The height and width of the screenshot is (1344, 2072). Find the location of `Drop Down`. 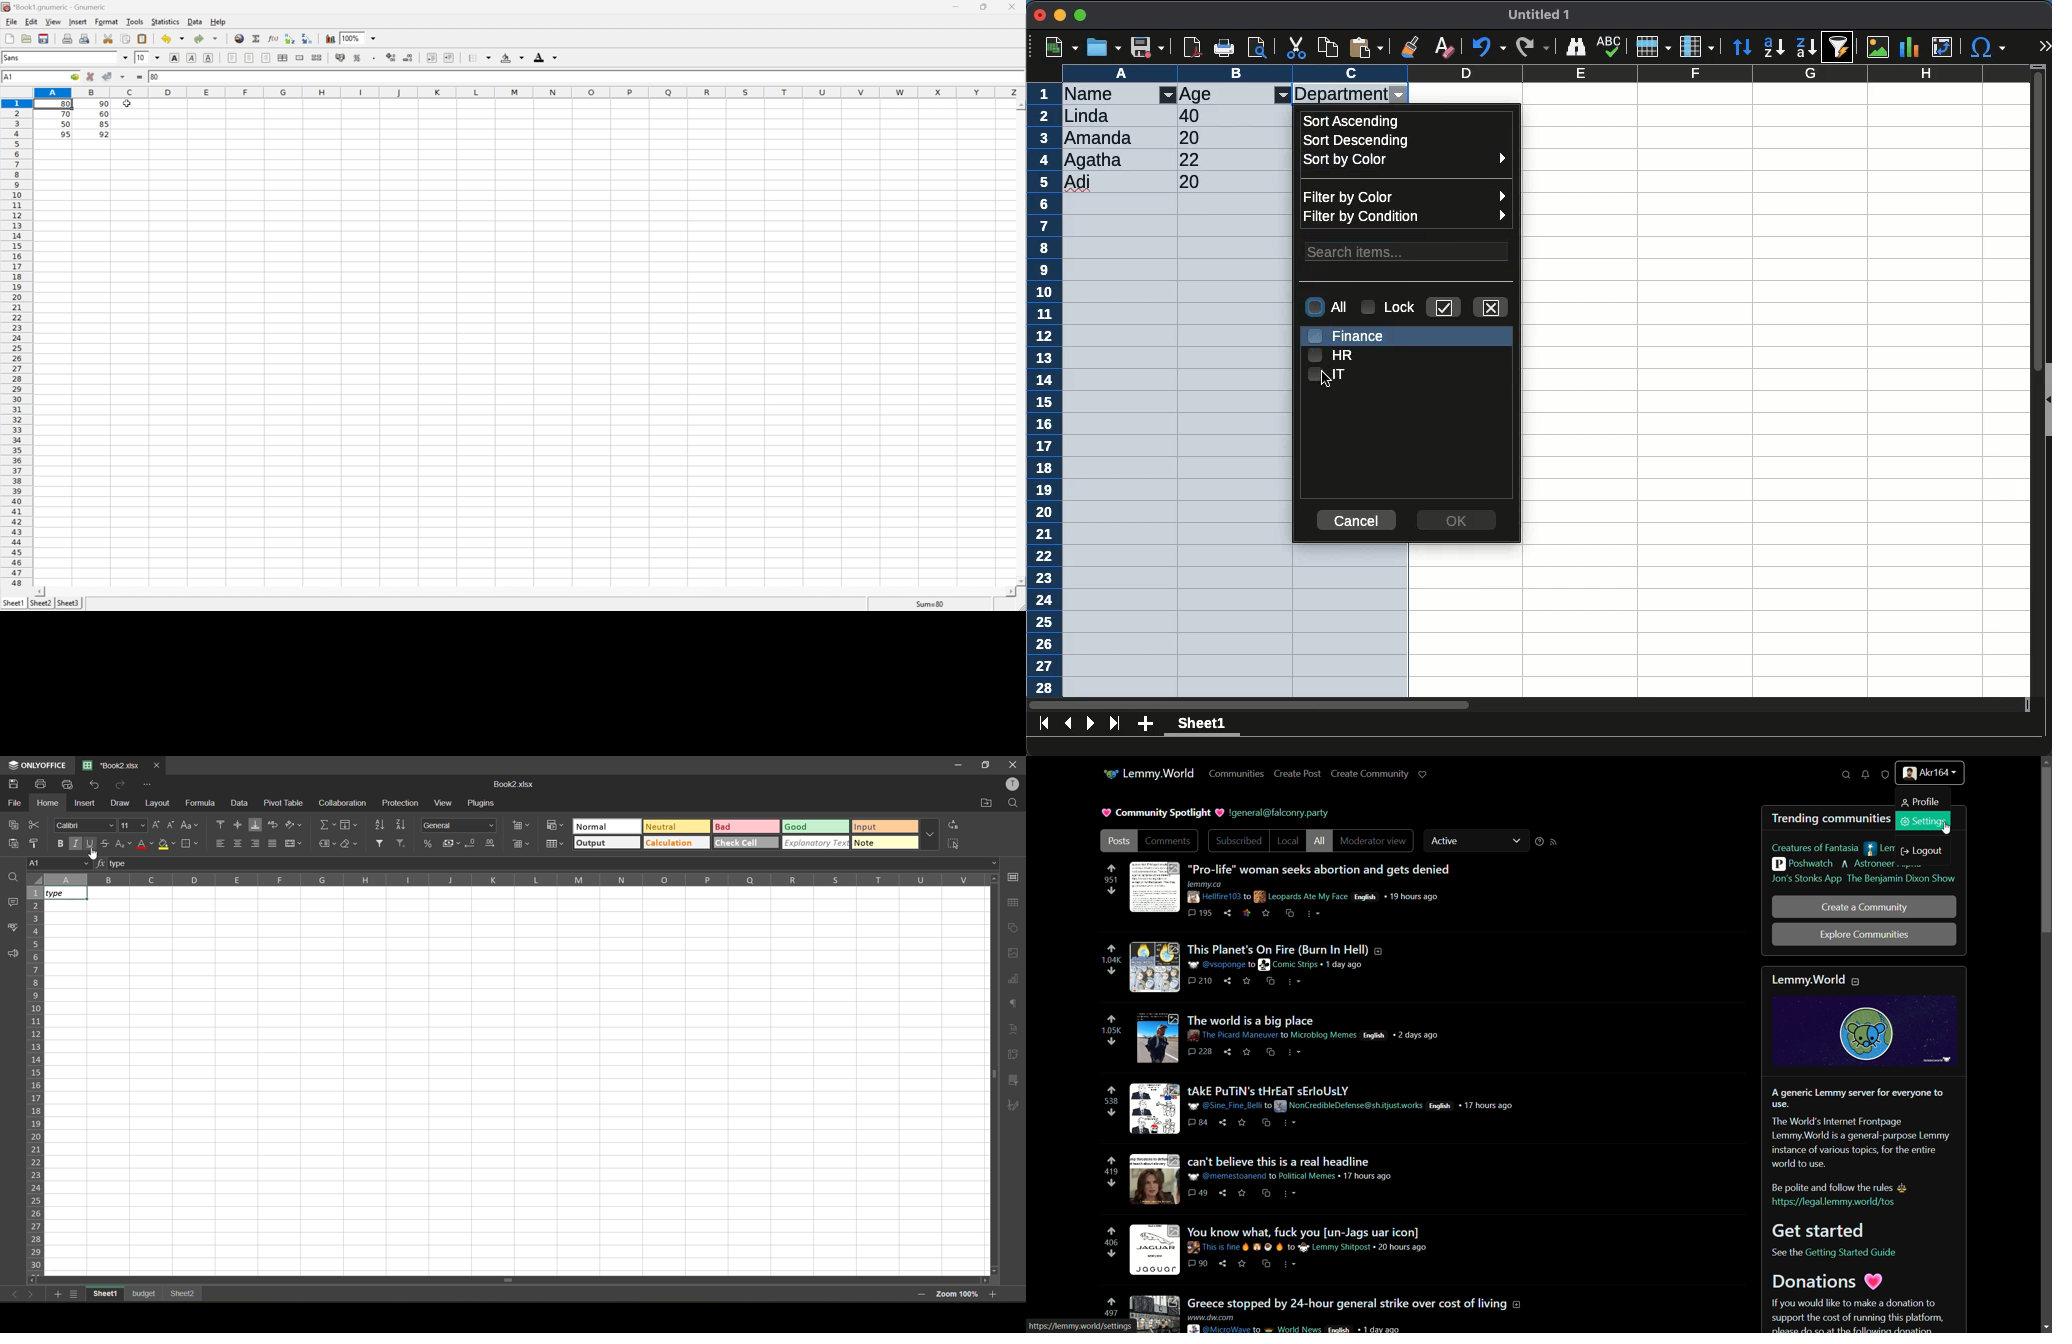

Drop Down is located at coordinates (180, 39).